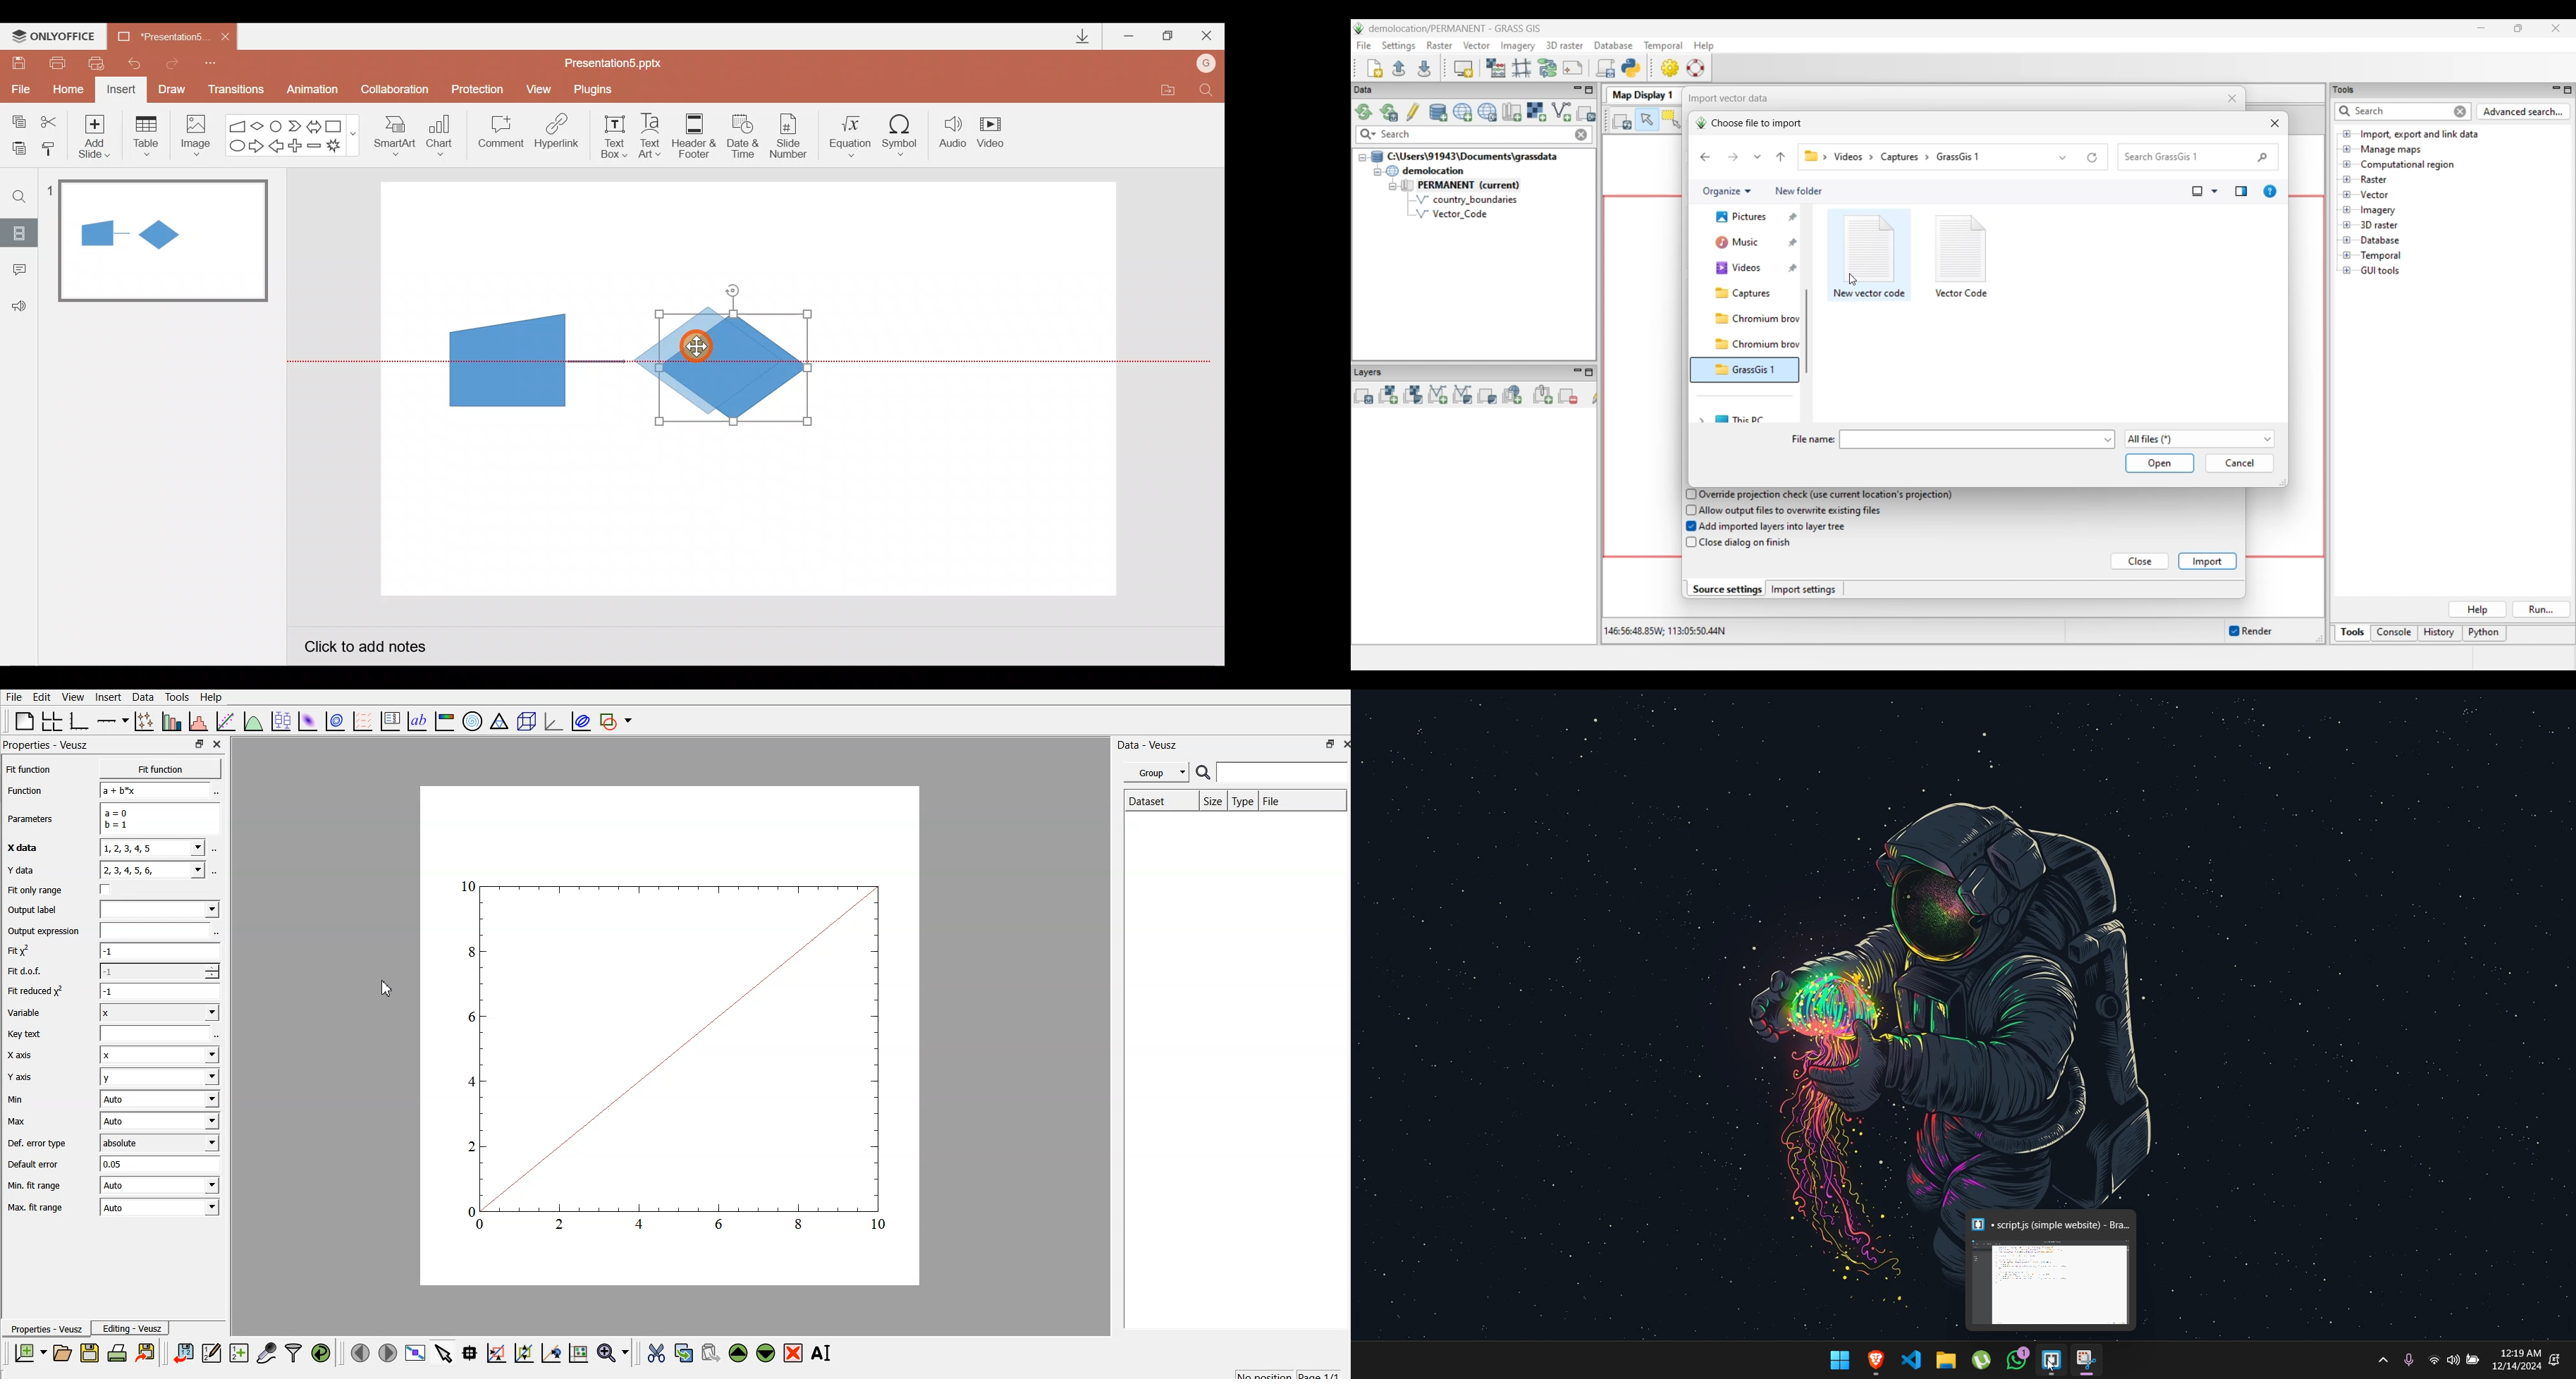  Describe the element at coordinates (1207, 38) in the screenshot. I see `Close` at that location.